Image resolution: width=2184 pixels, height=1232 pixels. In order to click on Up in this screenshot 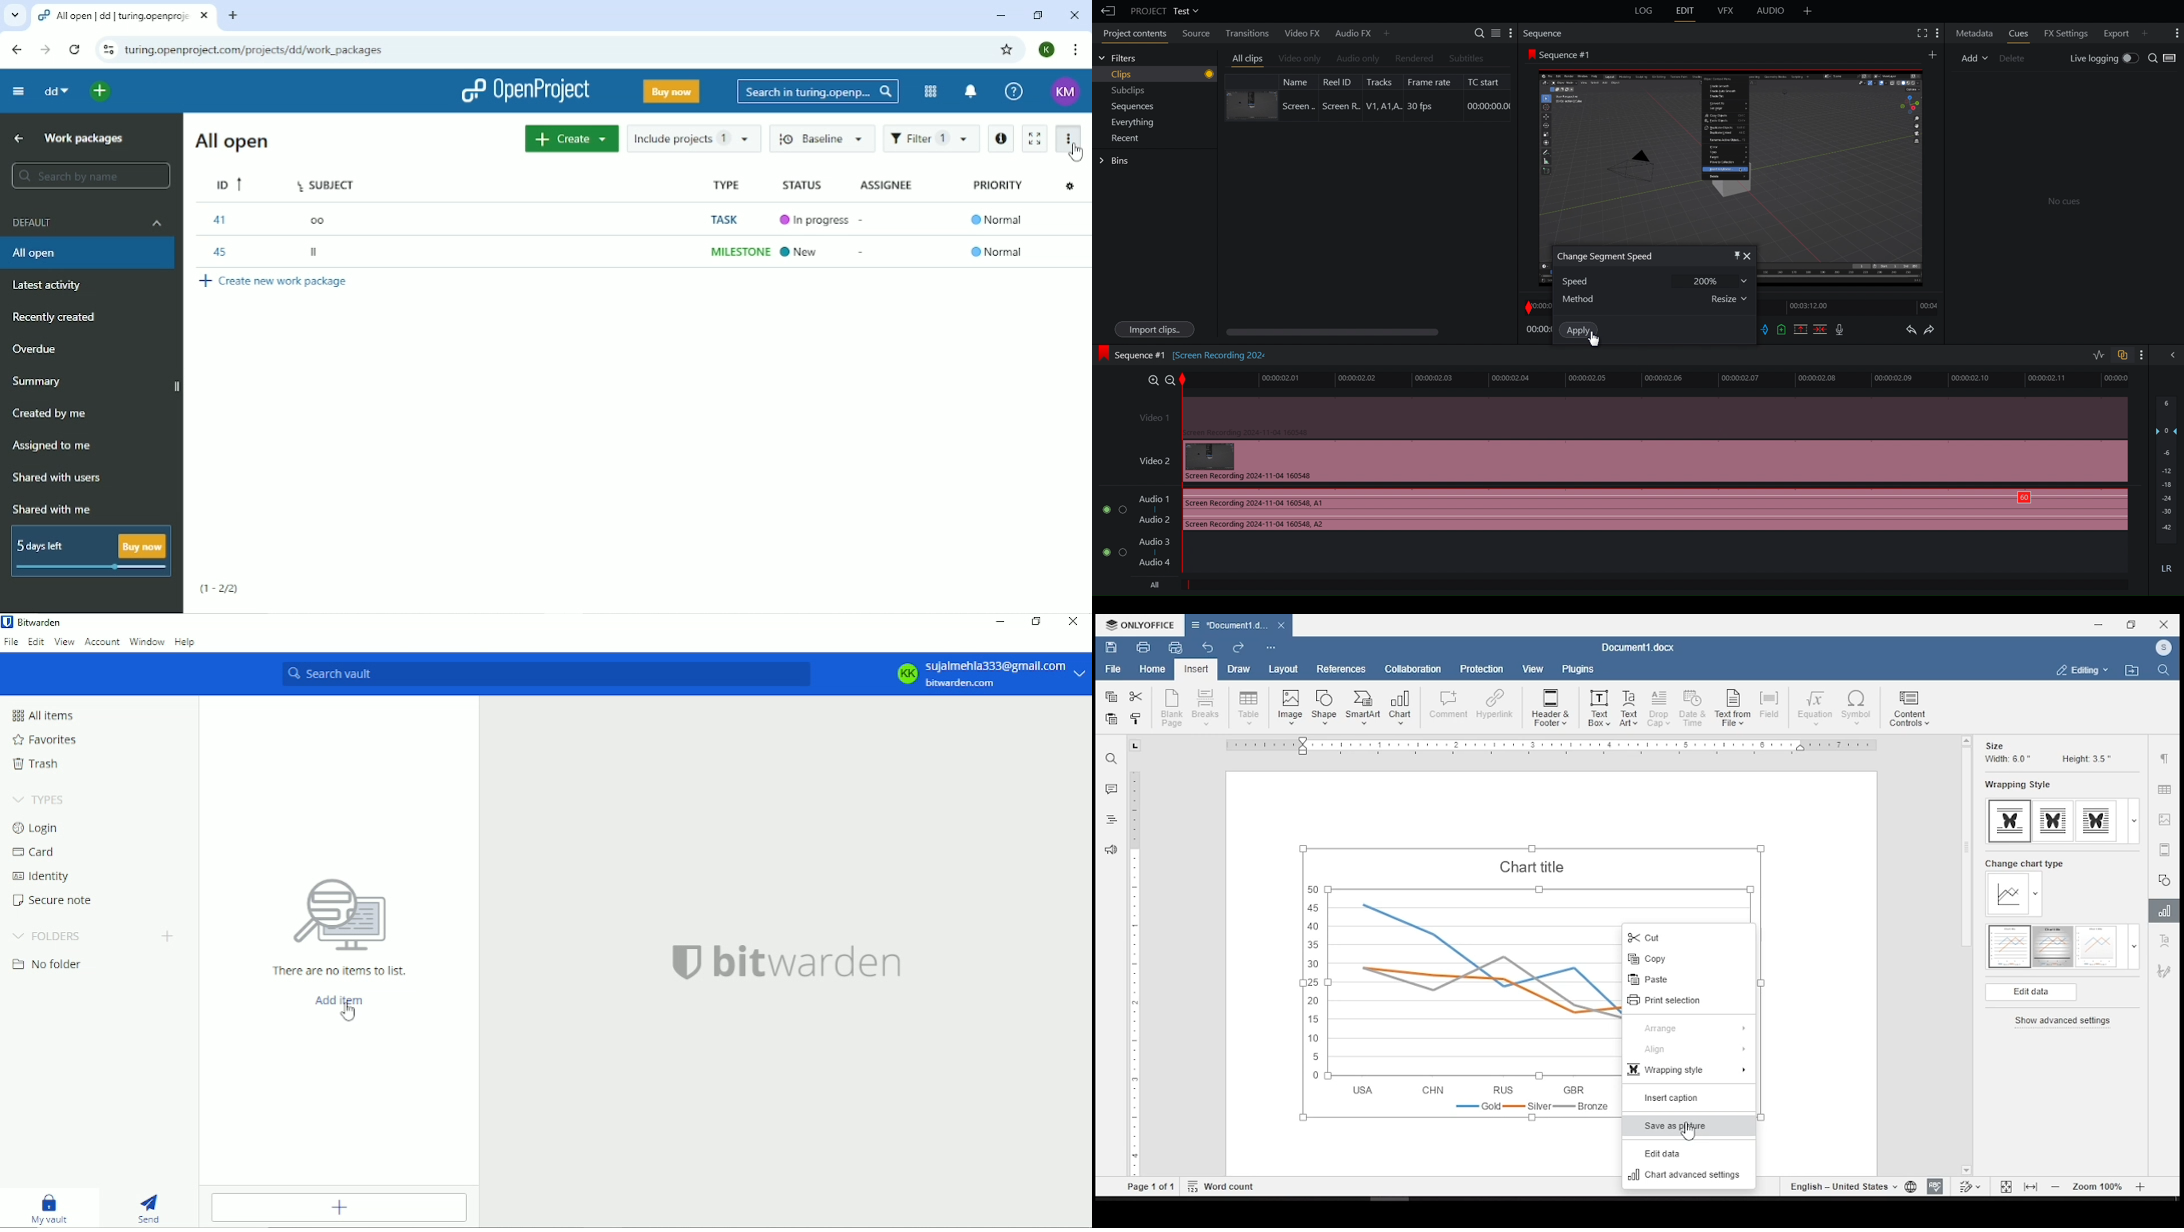, I will do `click(20, 139)`.